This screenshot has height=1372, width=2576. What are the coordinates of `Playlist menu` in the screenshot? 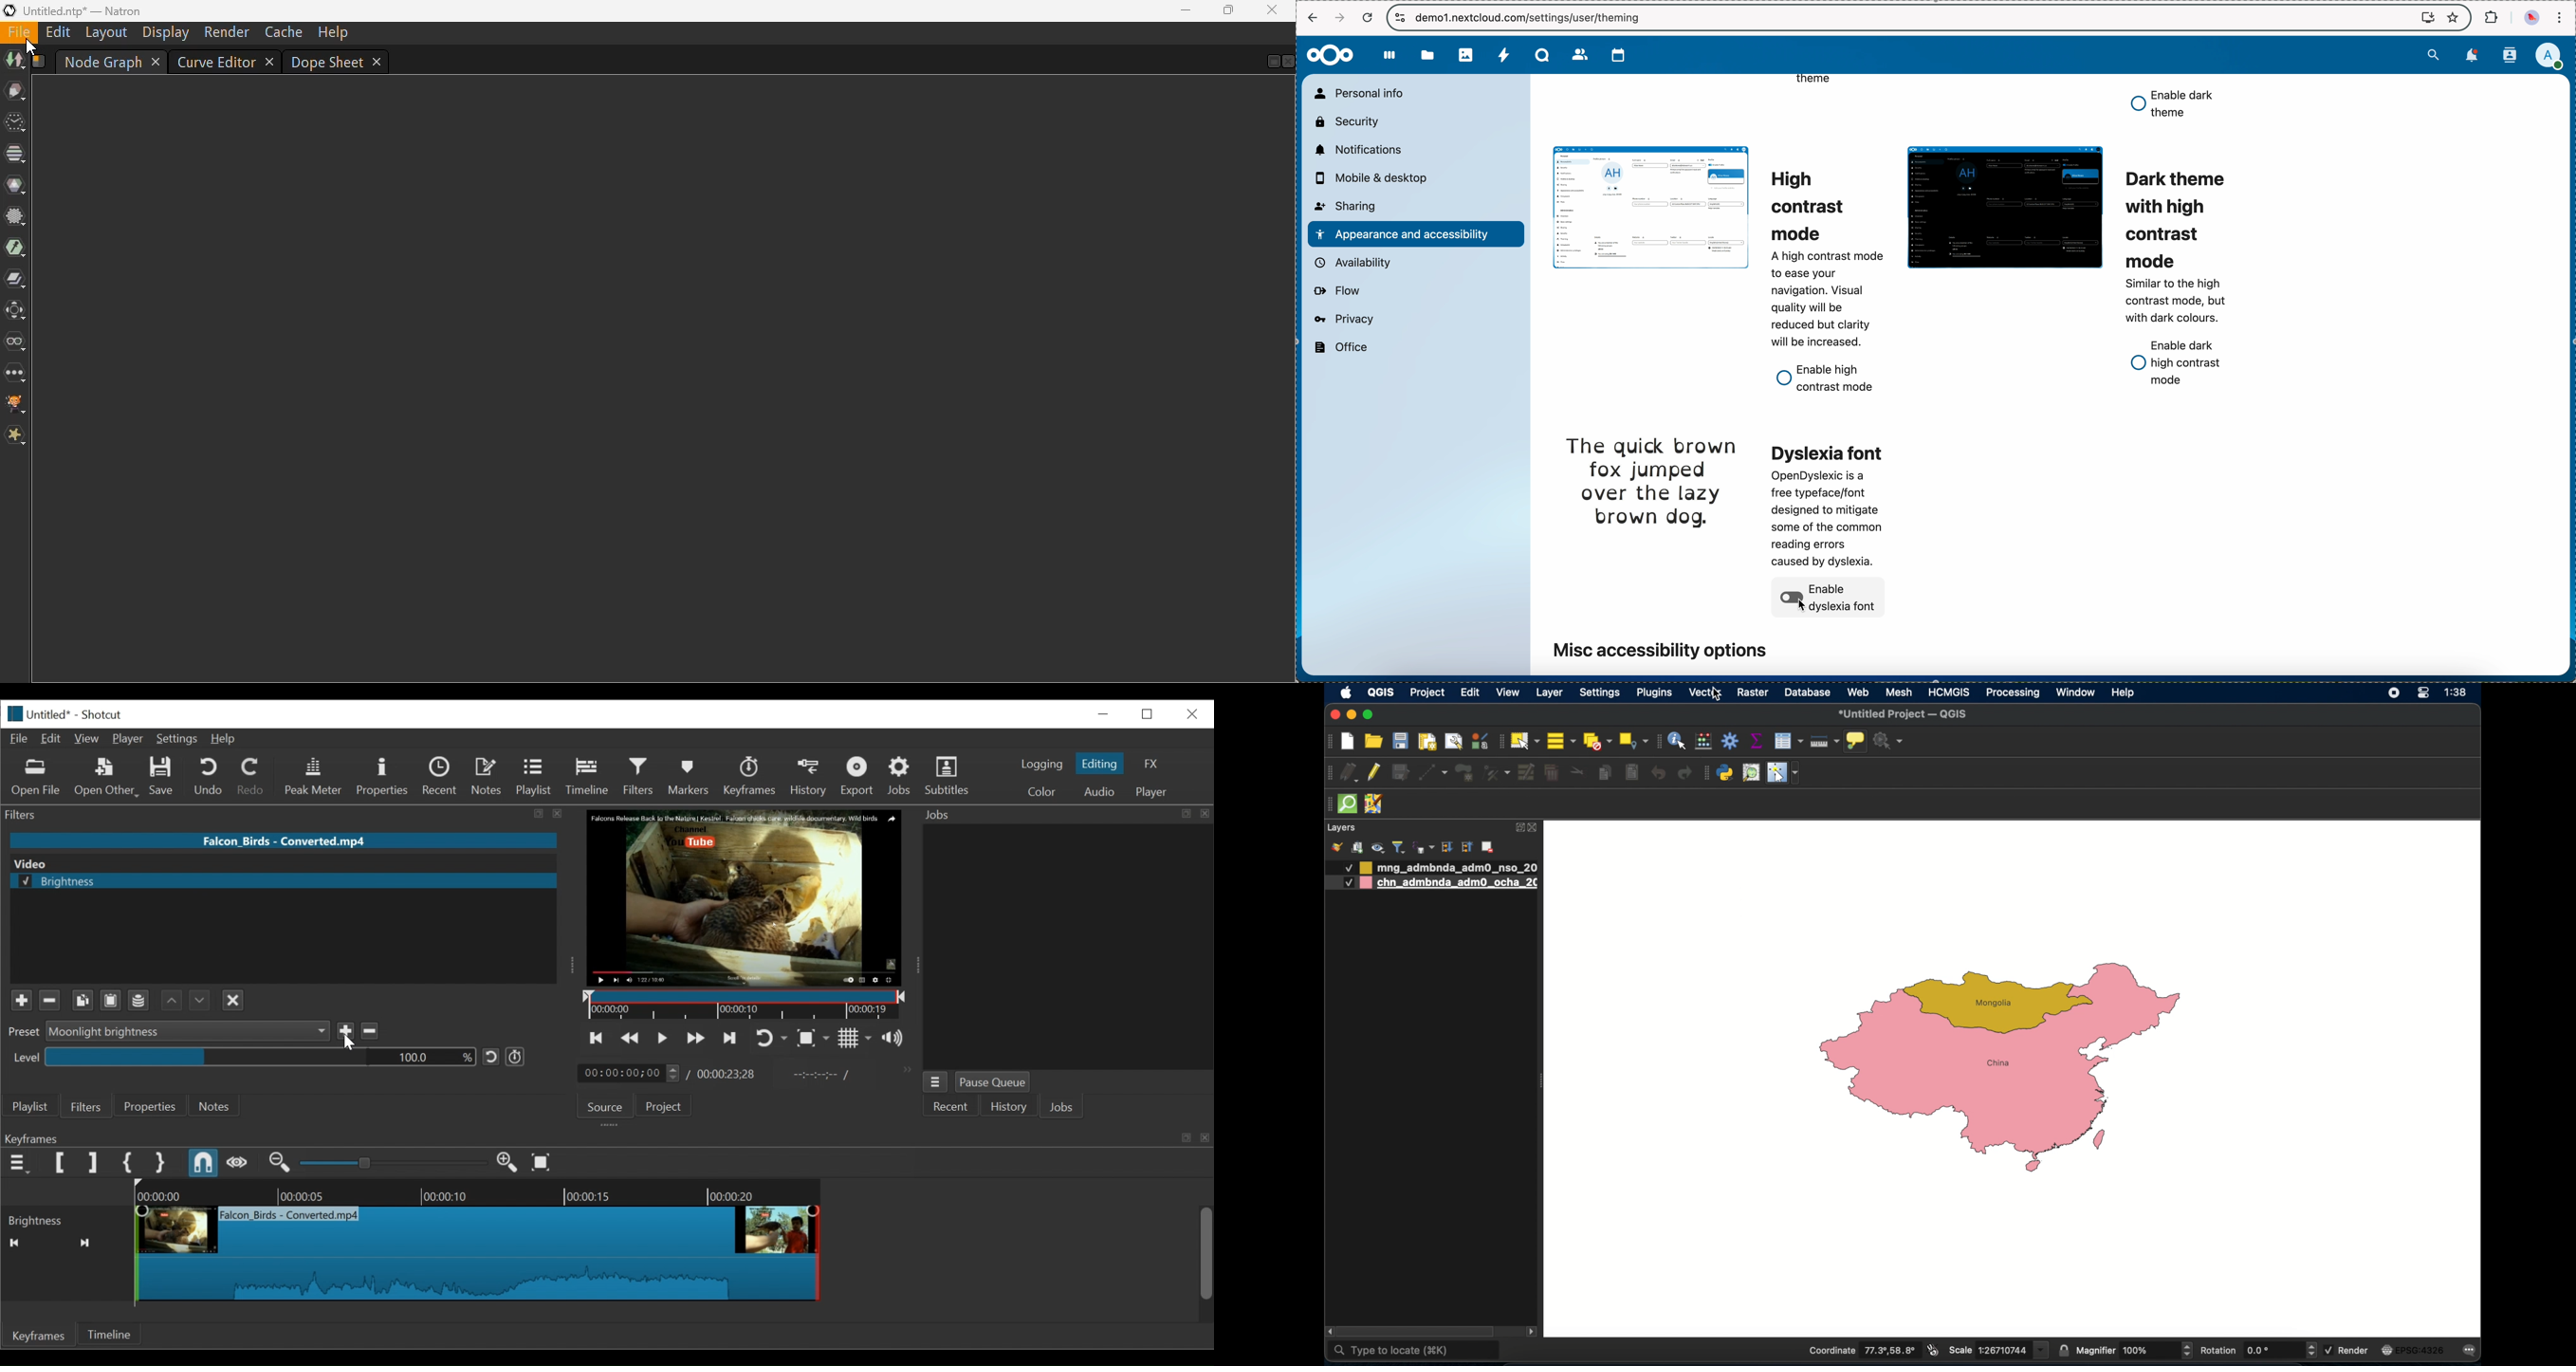 It's located at (30, 1107).